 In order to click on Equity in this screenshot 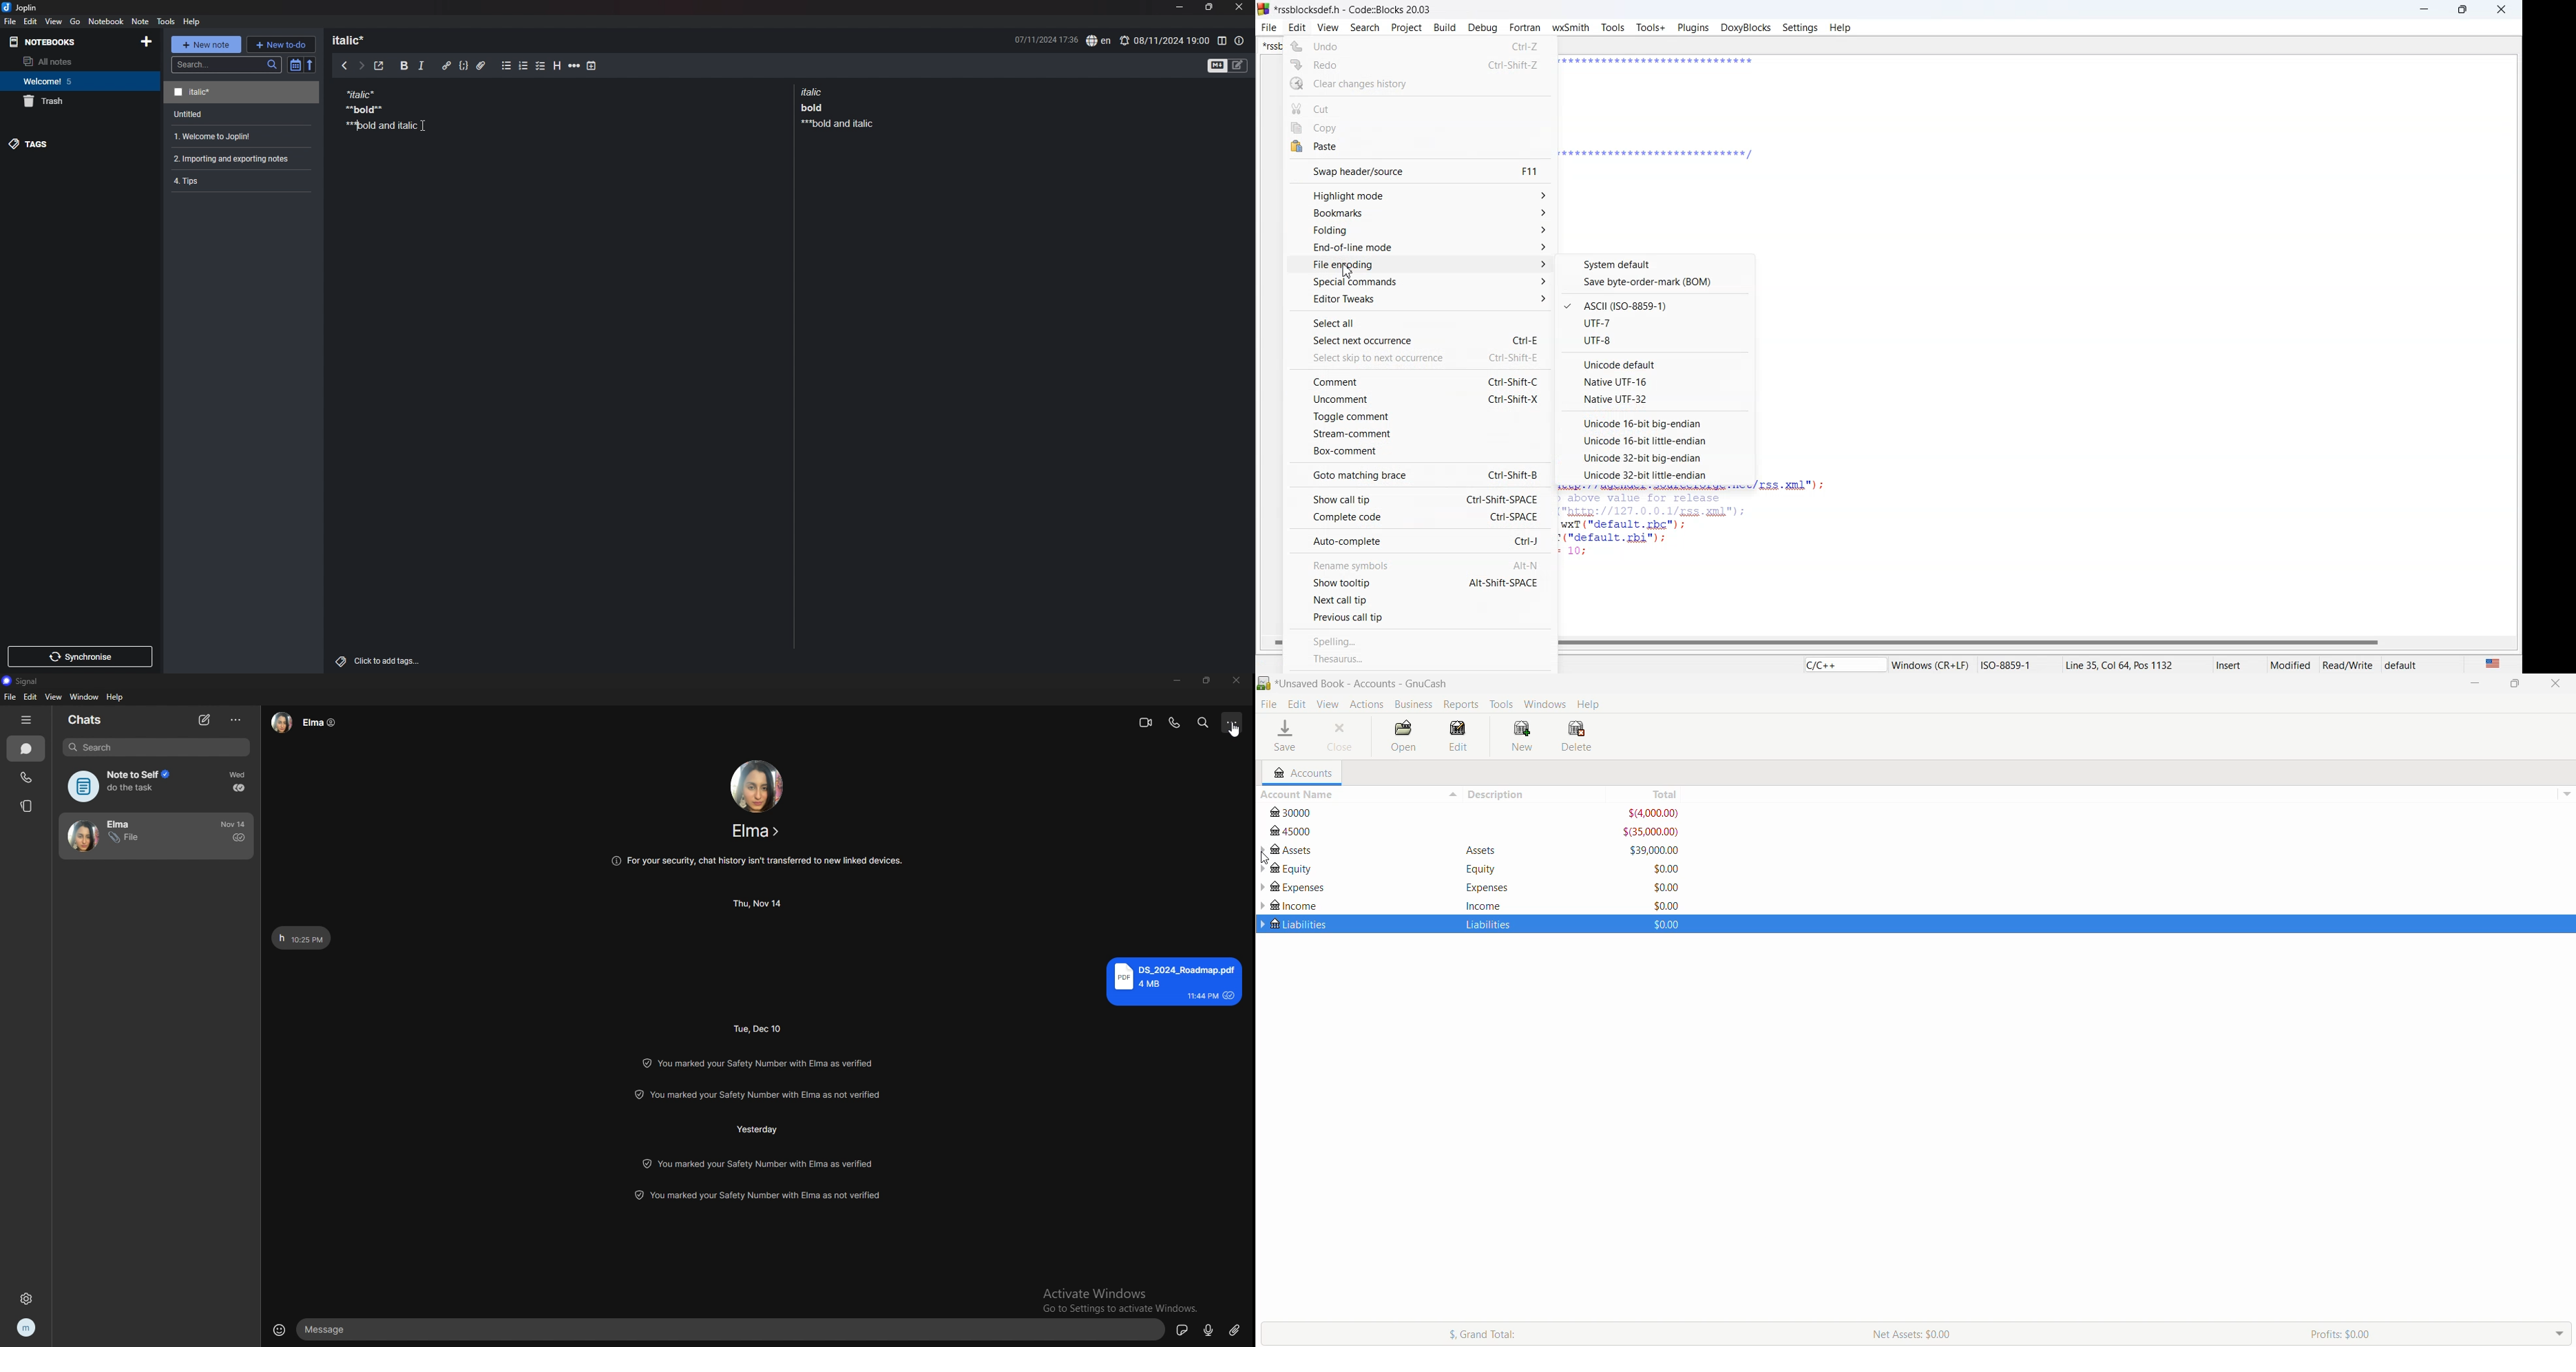, I will do `click(1494, 870)`.